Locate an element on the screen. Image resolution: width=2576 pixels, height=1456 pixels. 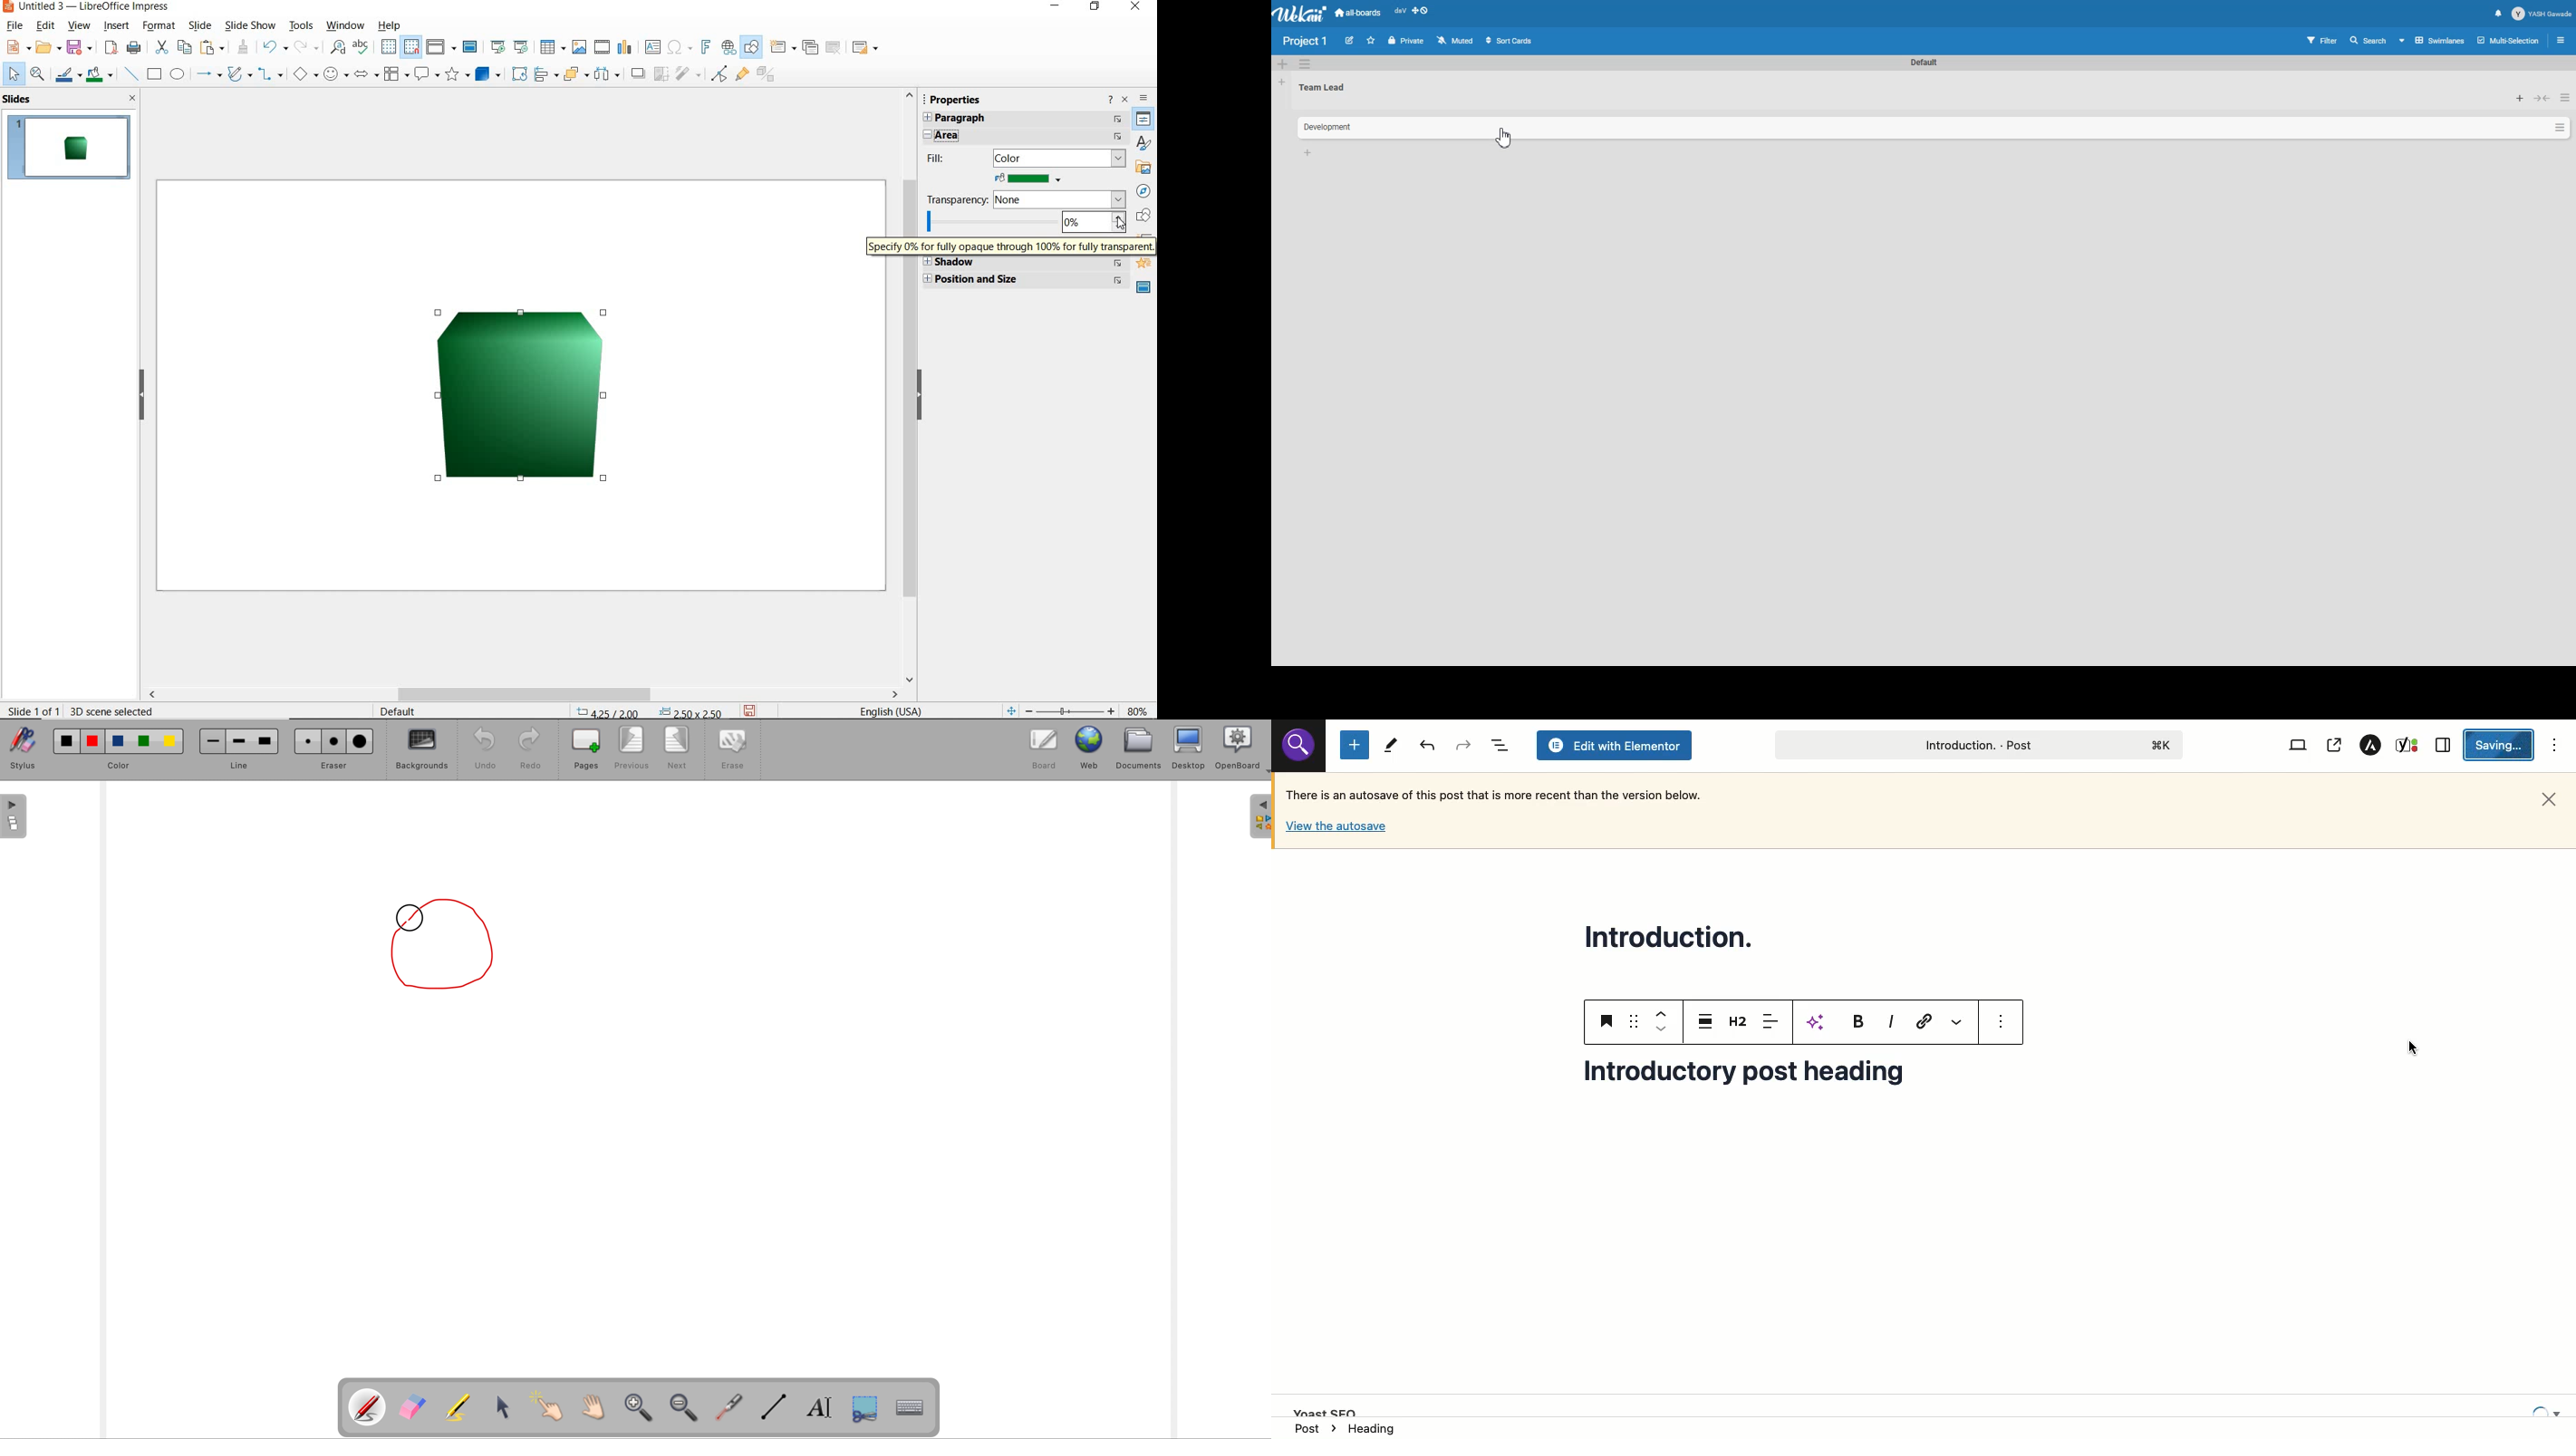
Add card to top of the list is located at coordinates (2520, 99).